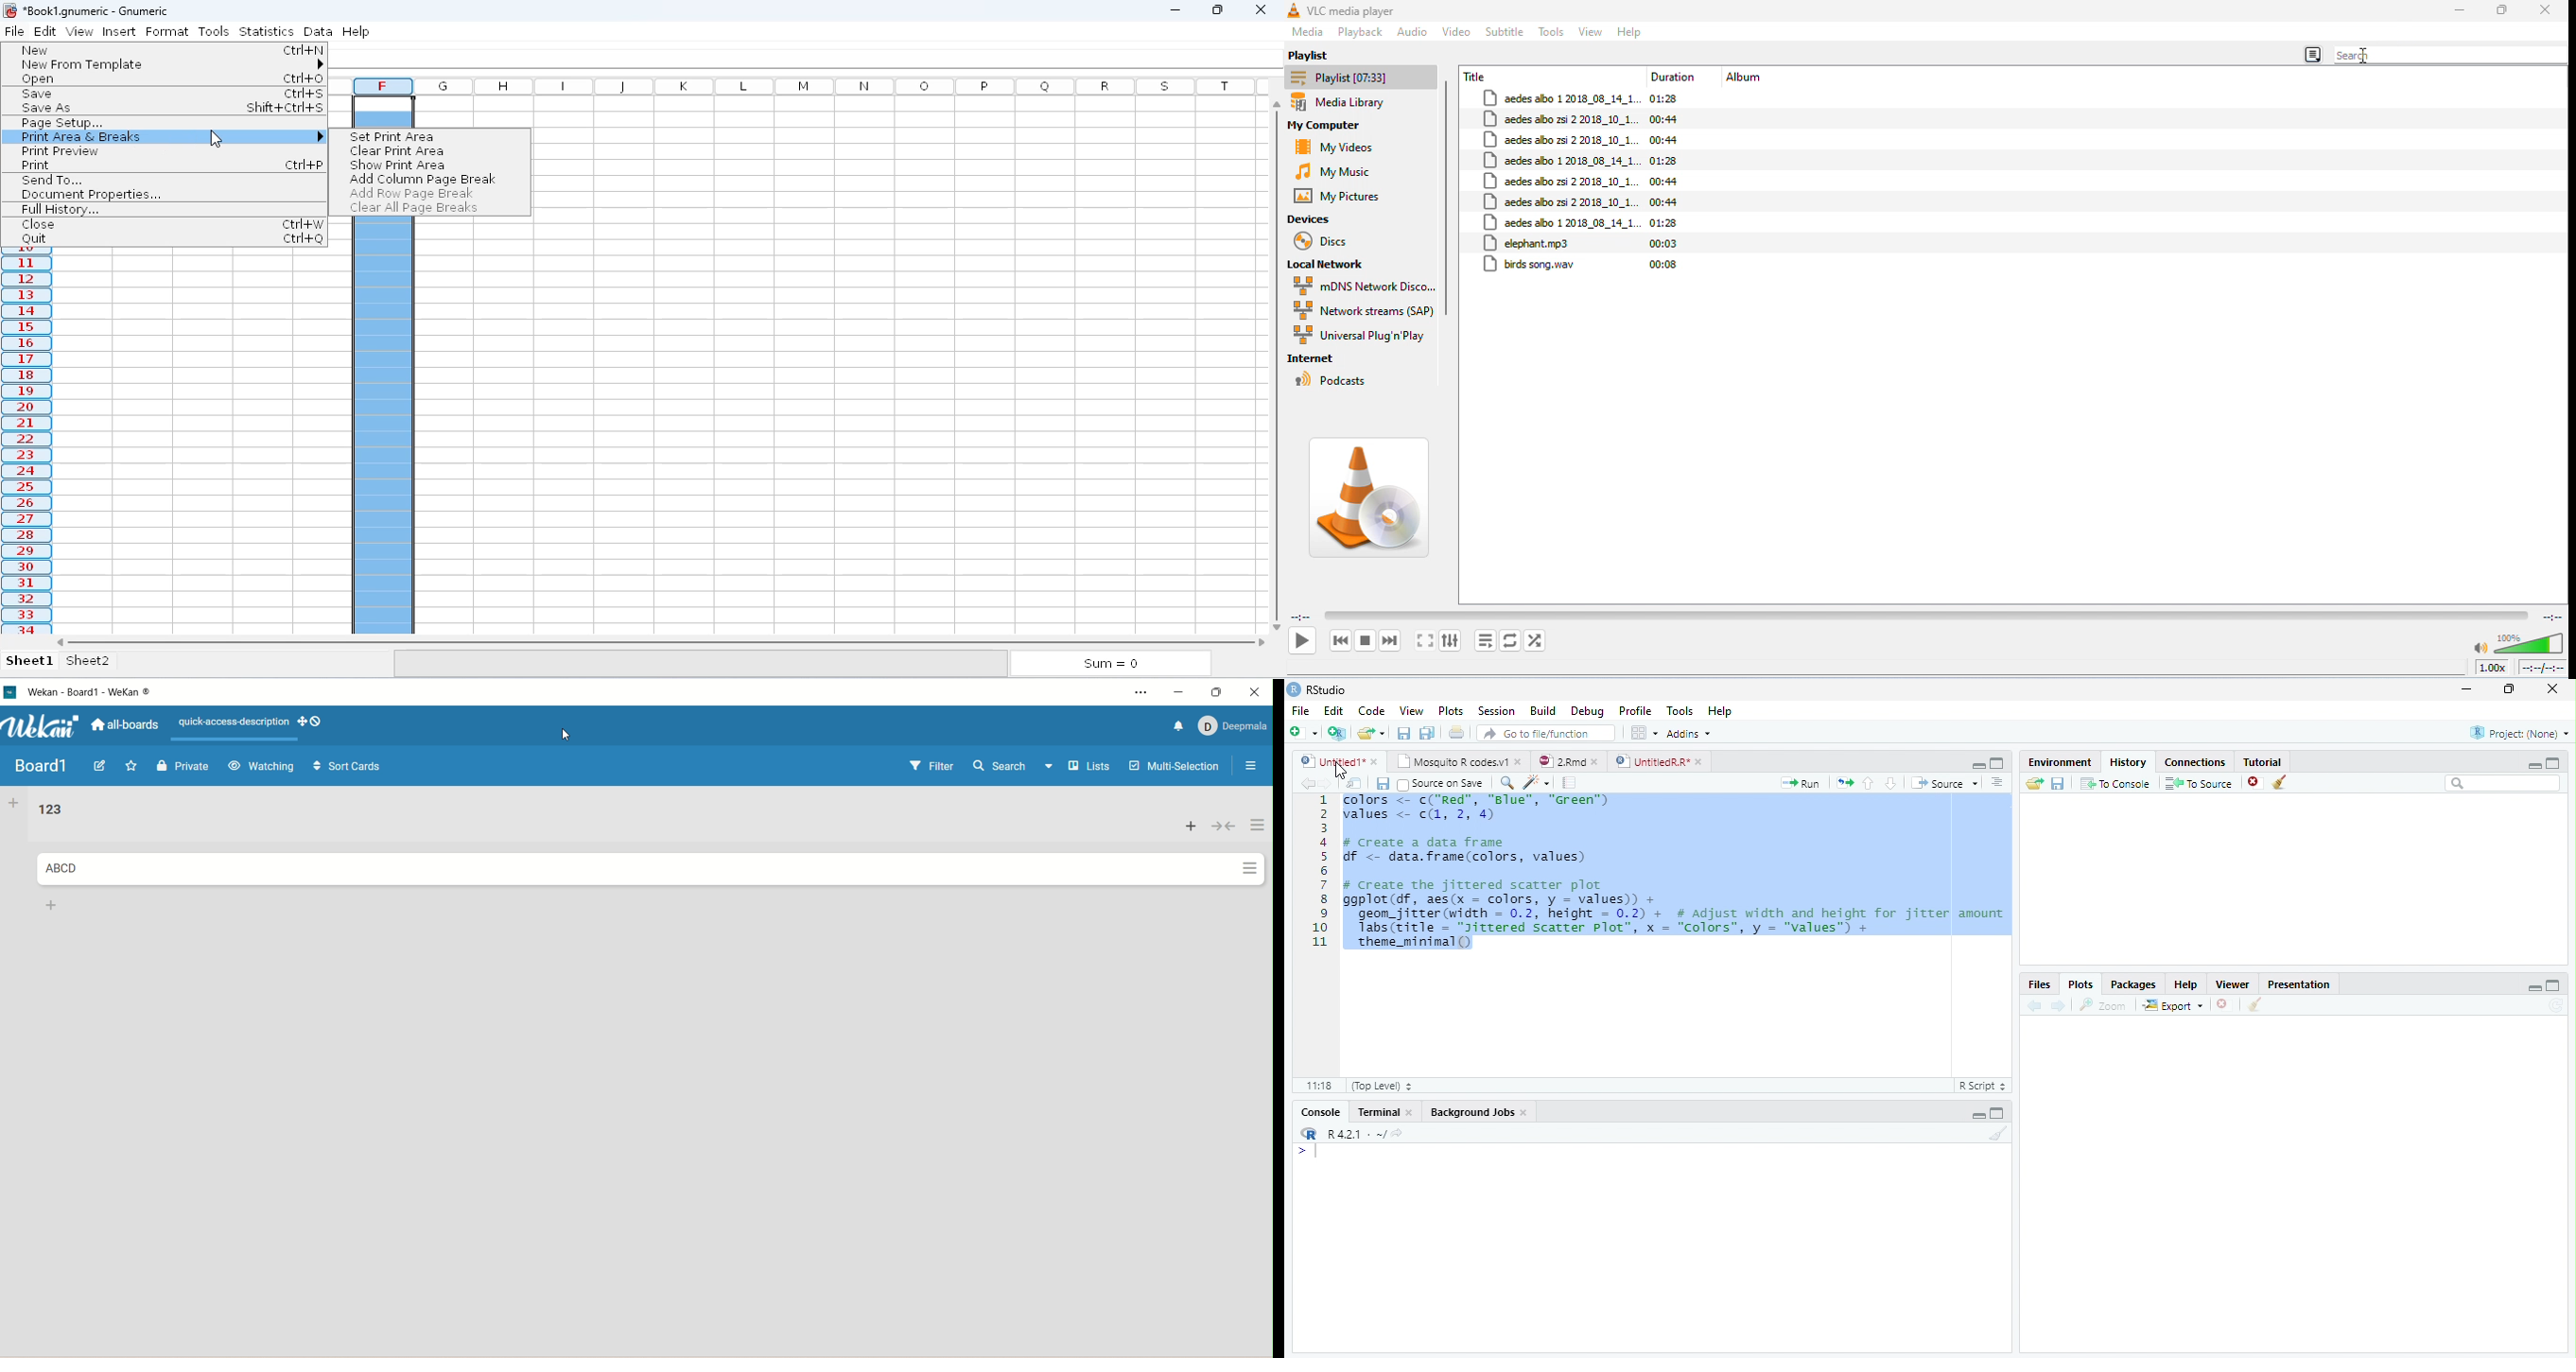 The image size is (2576, 1372). Describe the element at coordinates (1680, 710) in the screenshot. I see `Tools` at that location.